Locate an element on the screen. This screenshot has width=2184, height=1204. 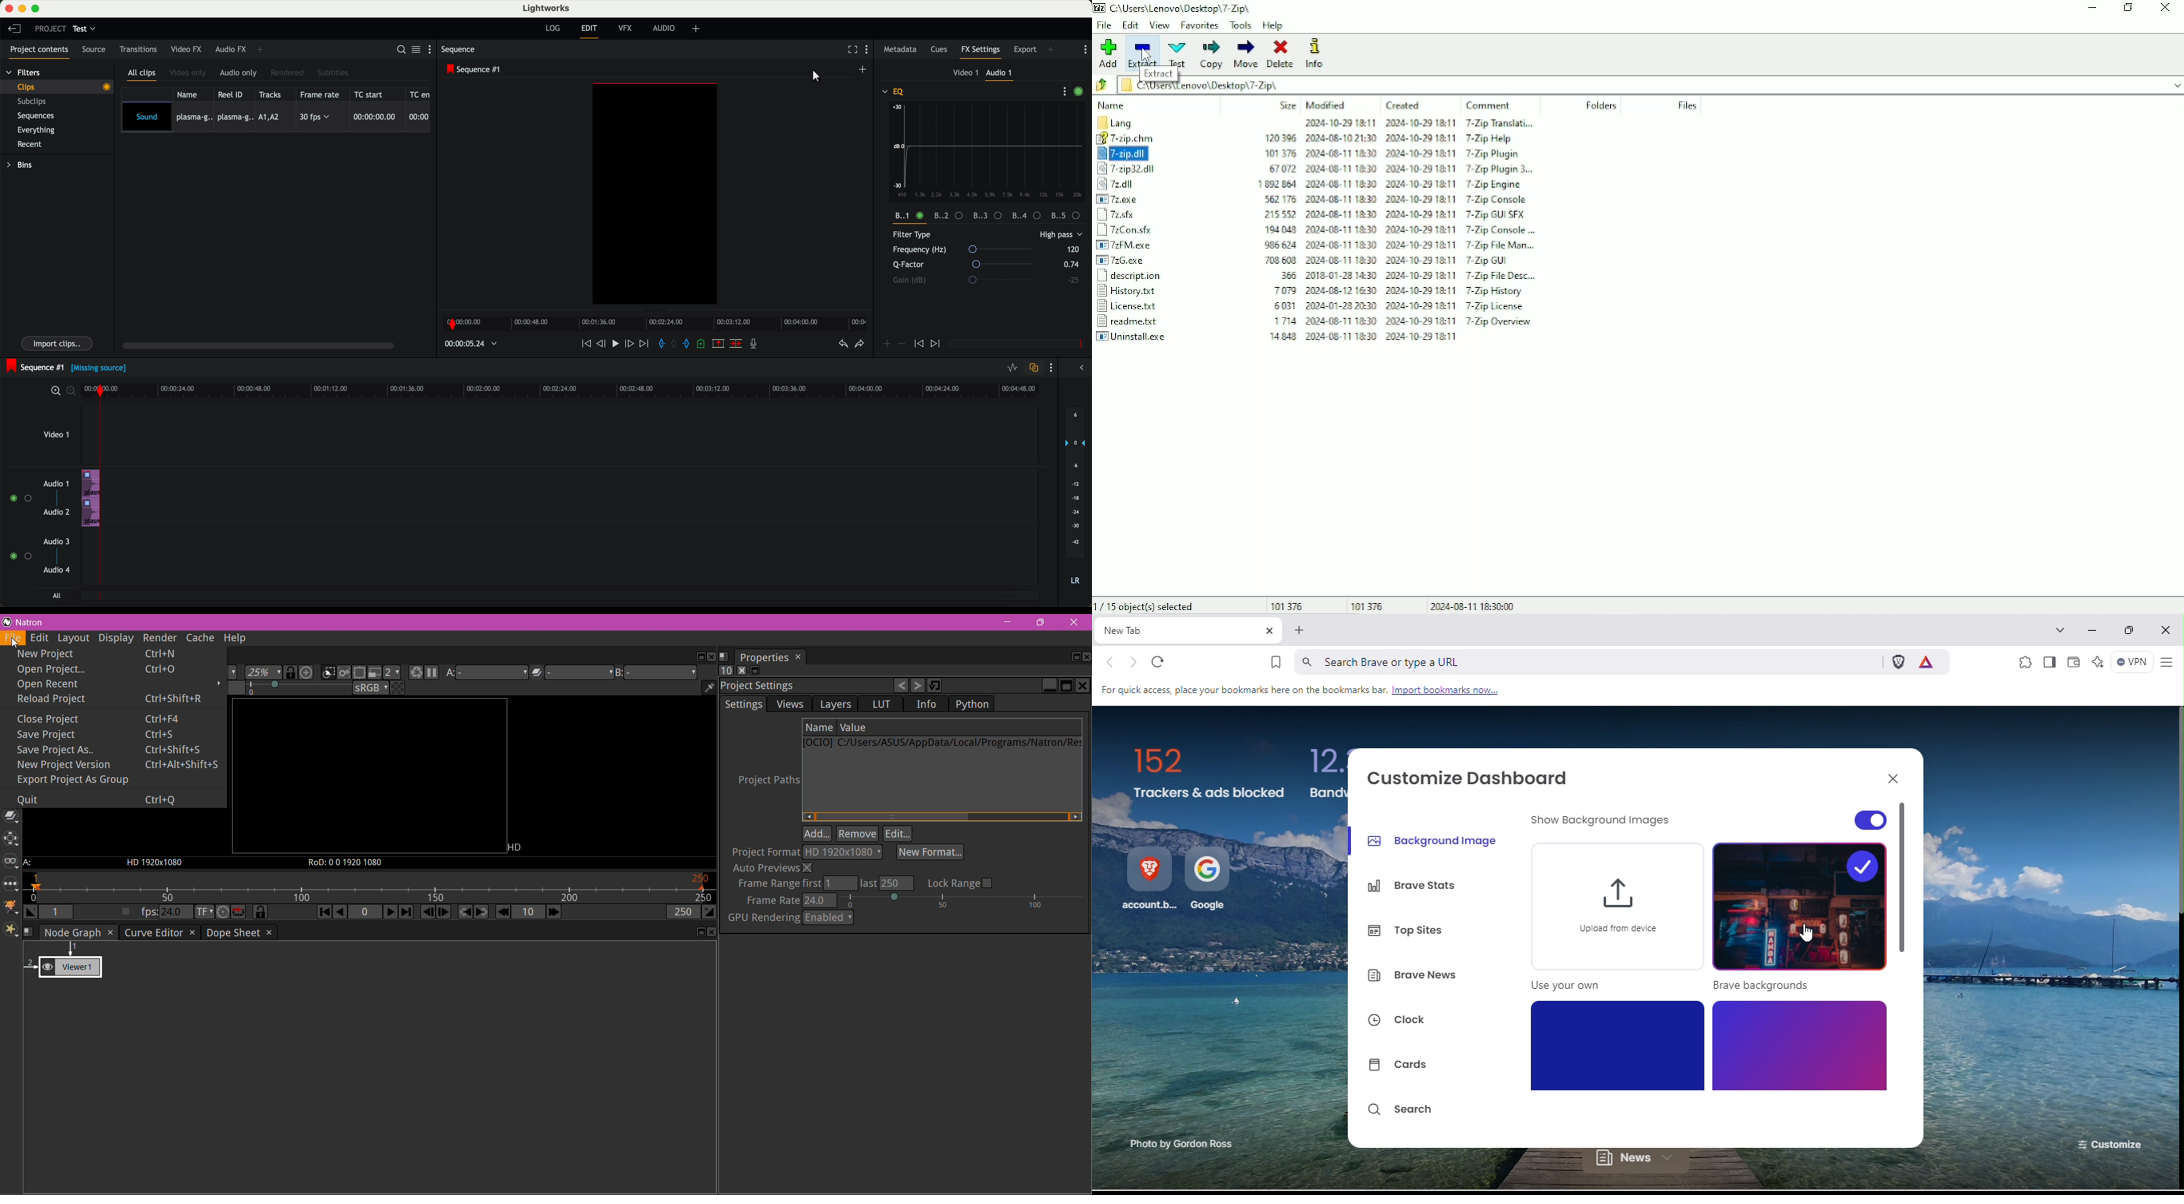
add is located at coordinates (1051, 49).